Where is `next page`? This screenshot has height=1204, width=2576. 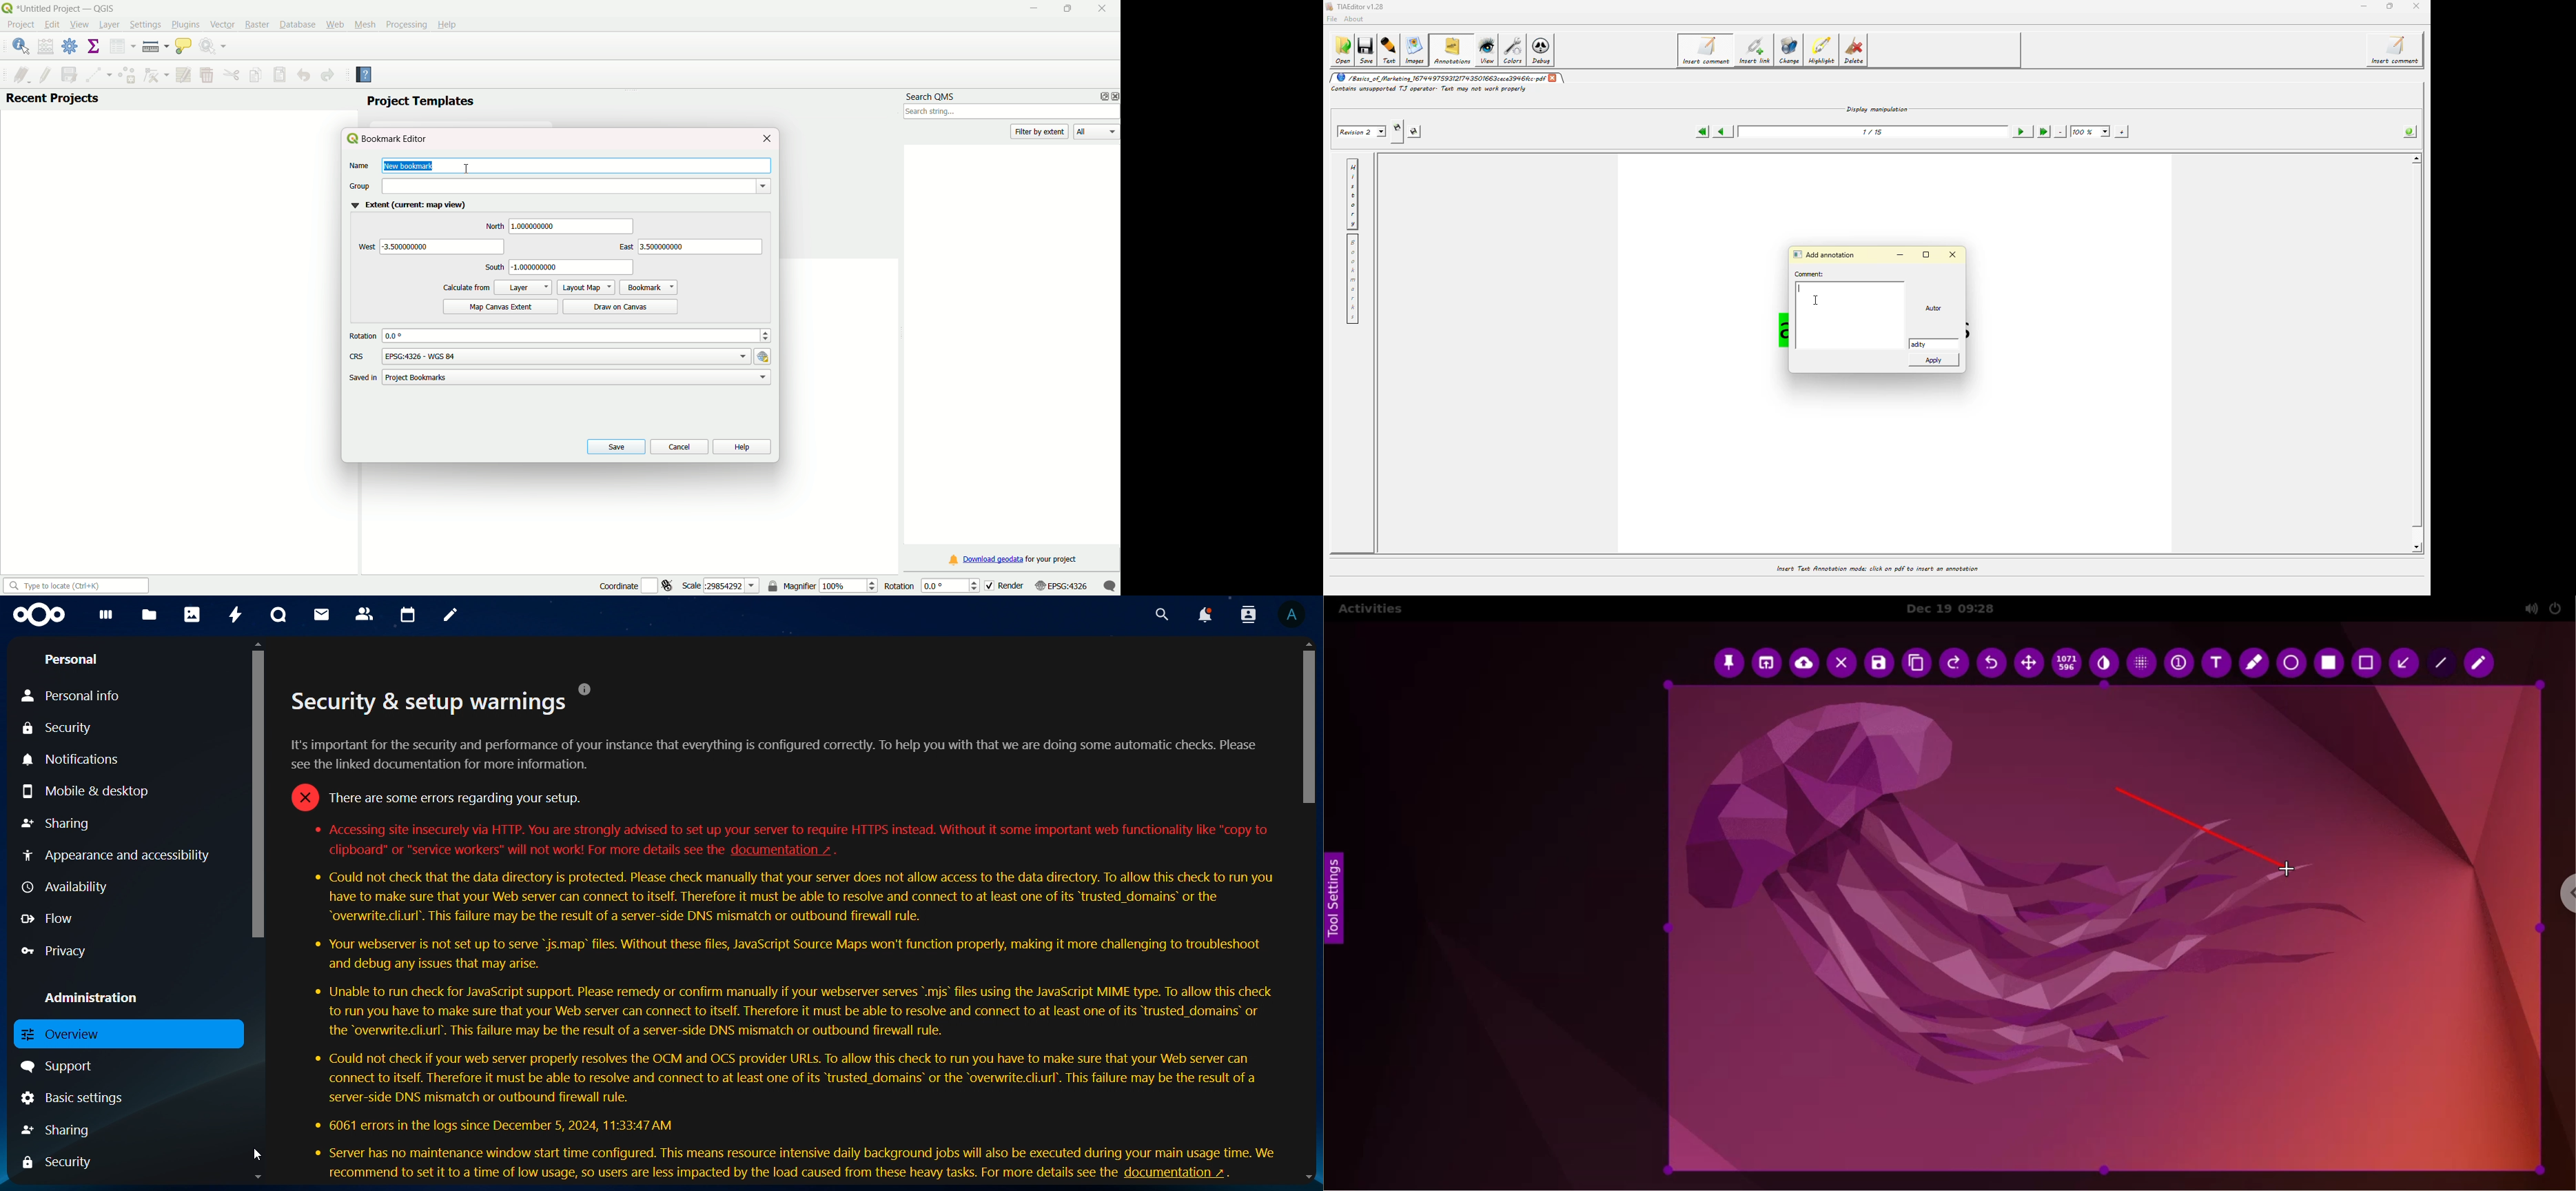 next page is located at coordinates (2021, 132).